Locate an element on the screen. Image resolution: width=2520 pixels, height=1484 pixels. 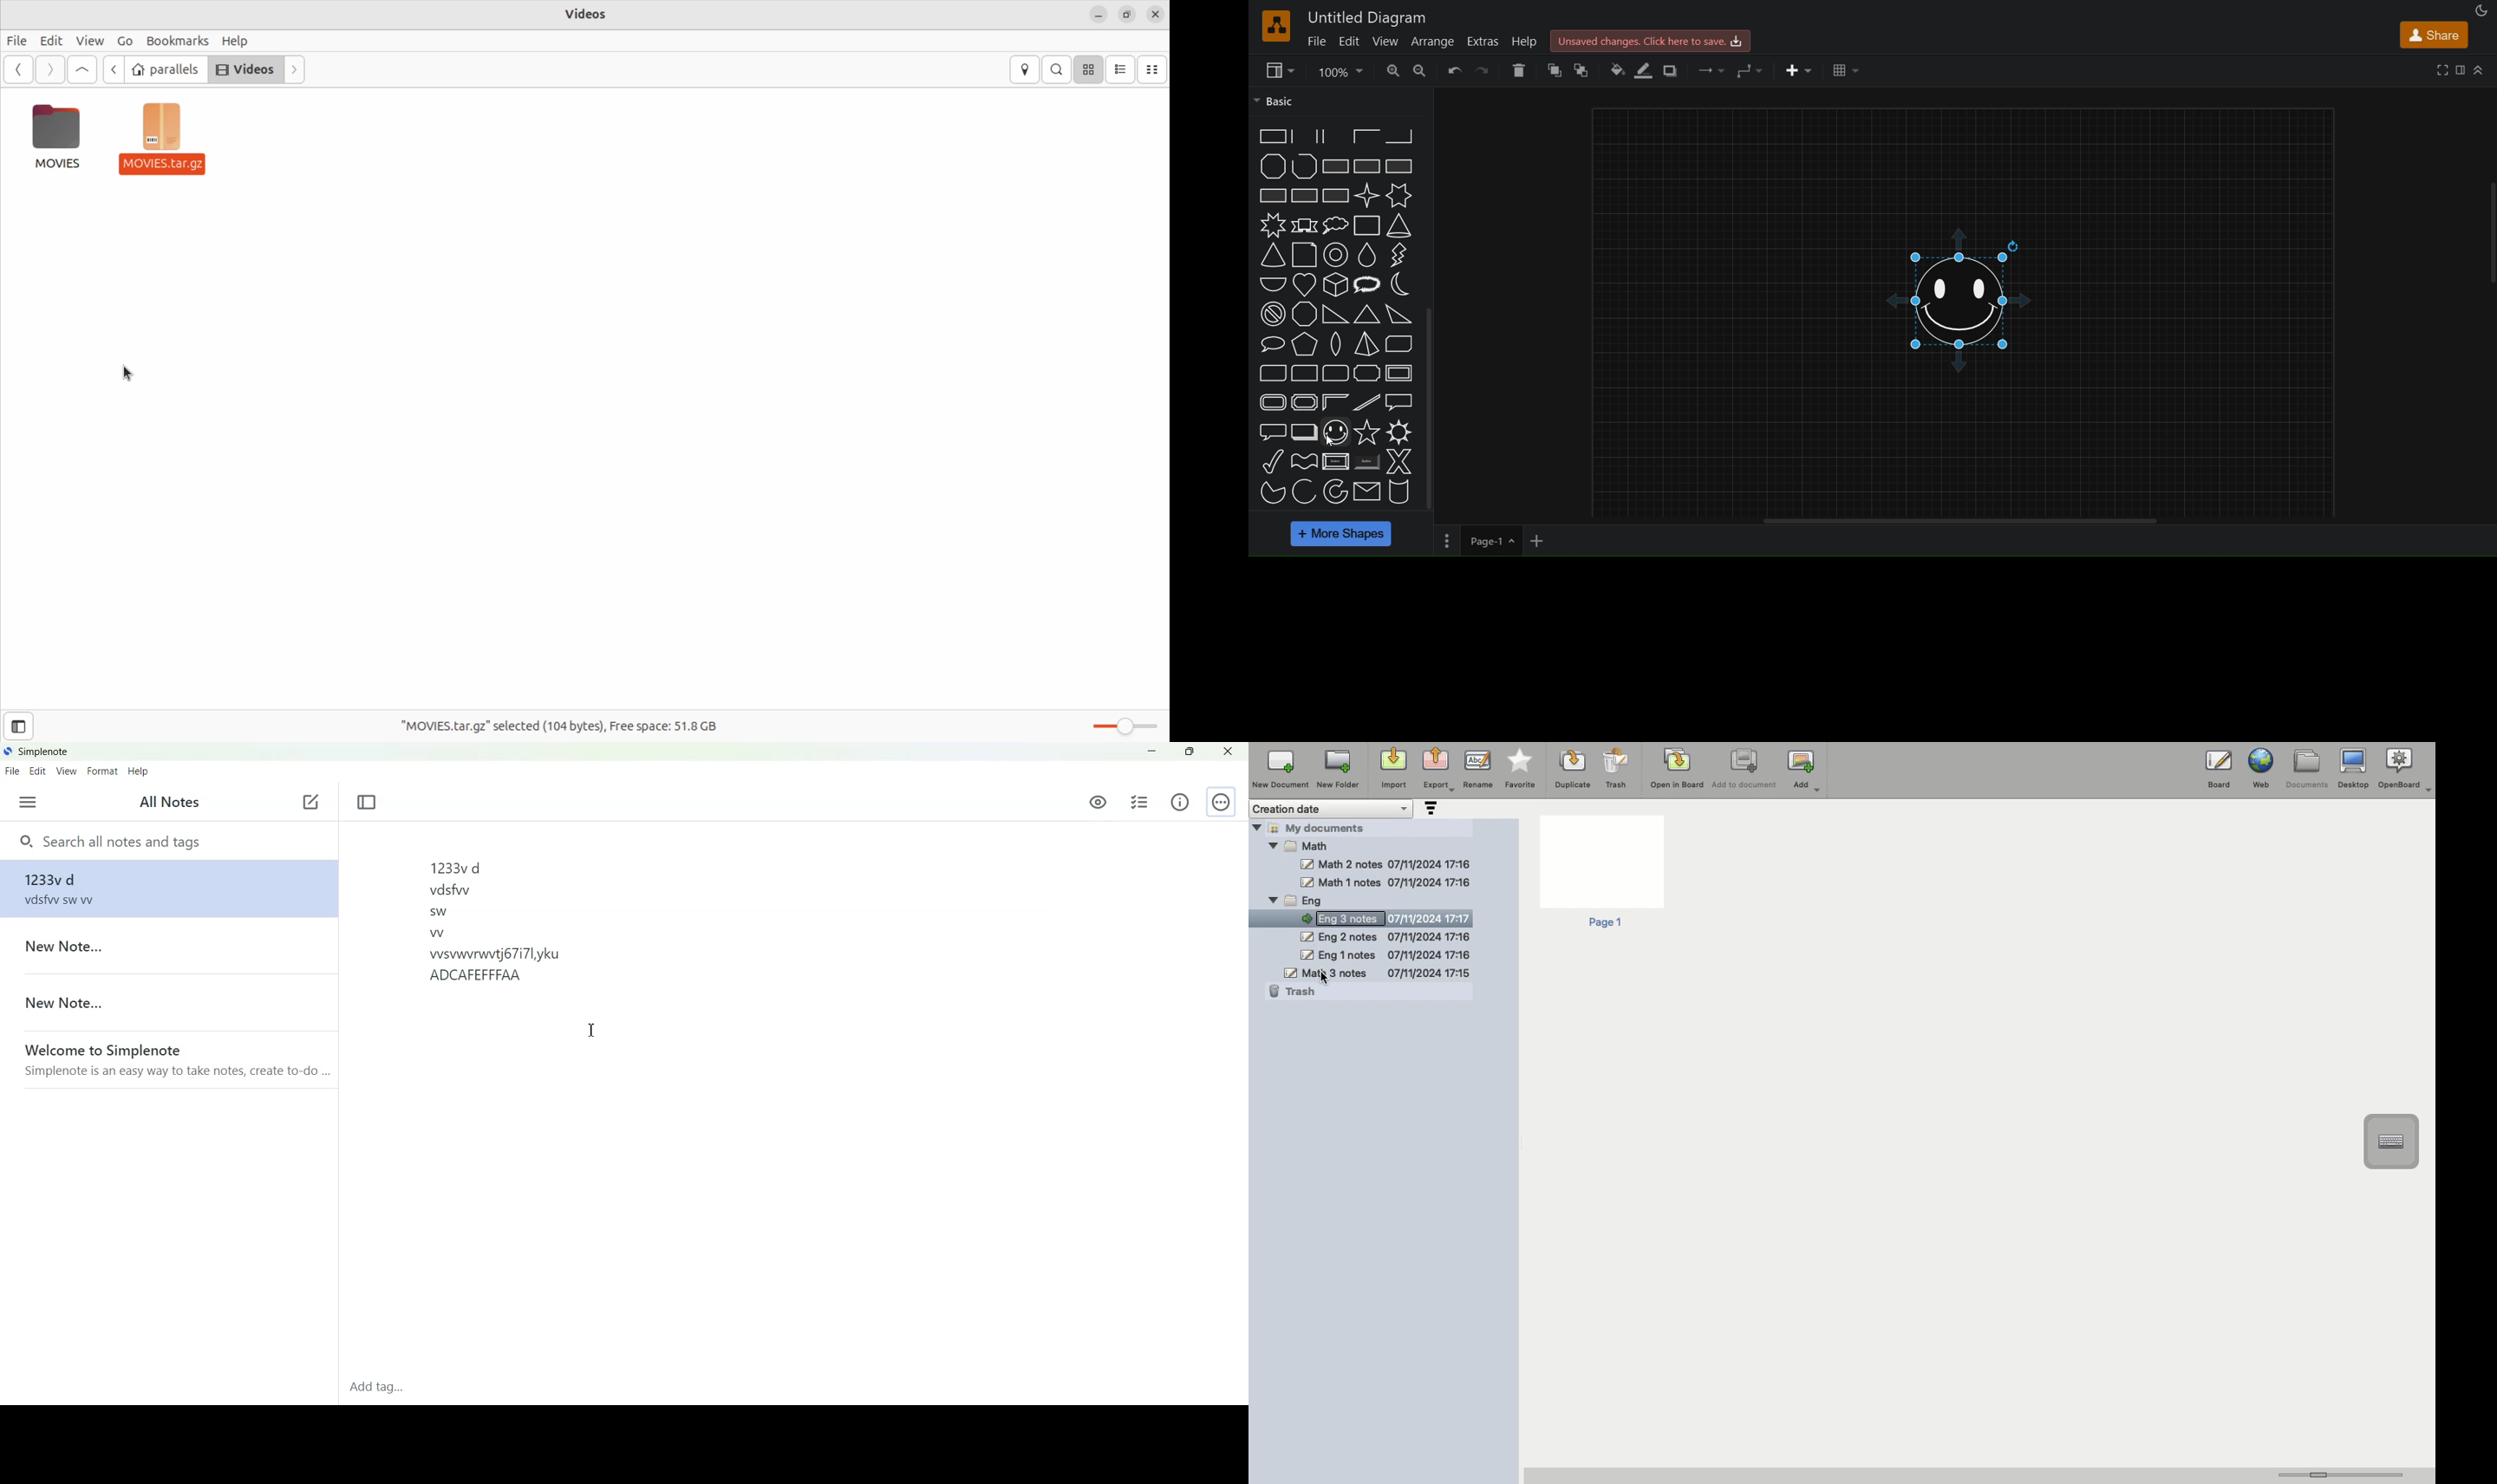
Note File - Welcome to Simplenote is located at coordinates (168, 1059).